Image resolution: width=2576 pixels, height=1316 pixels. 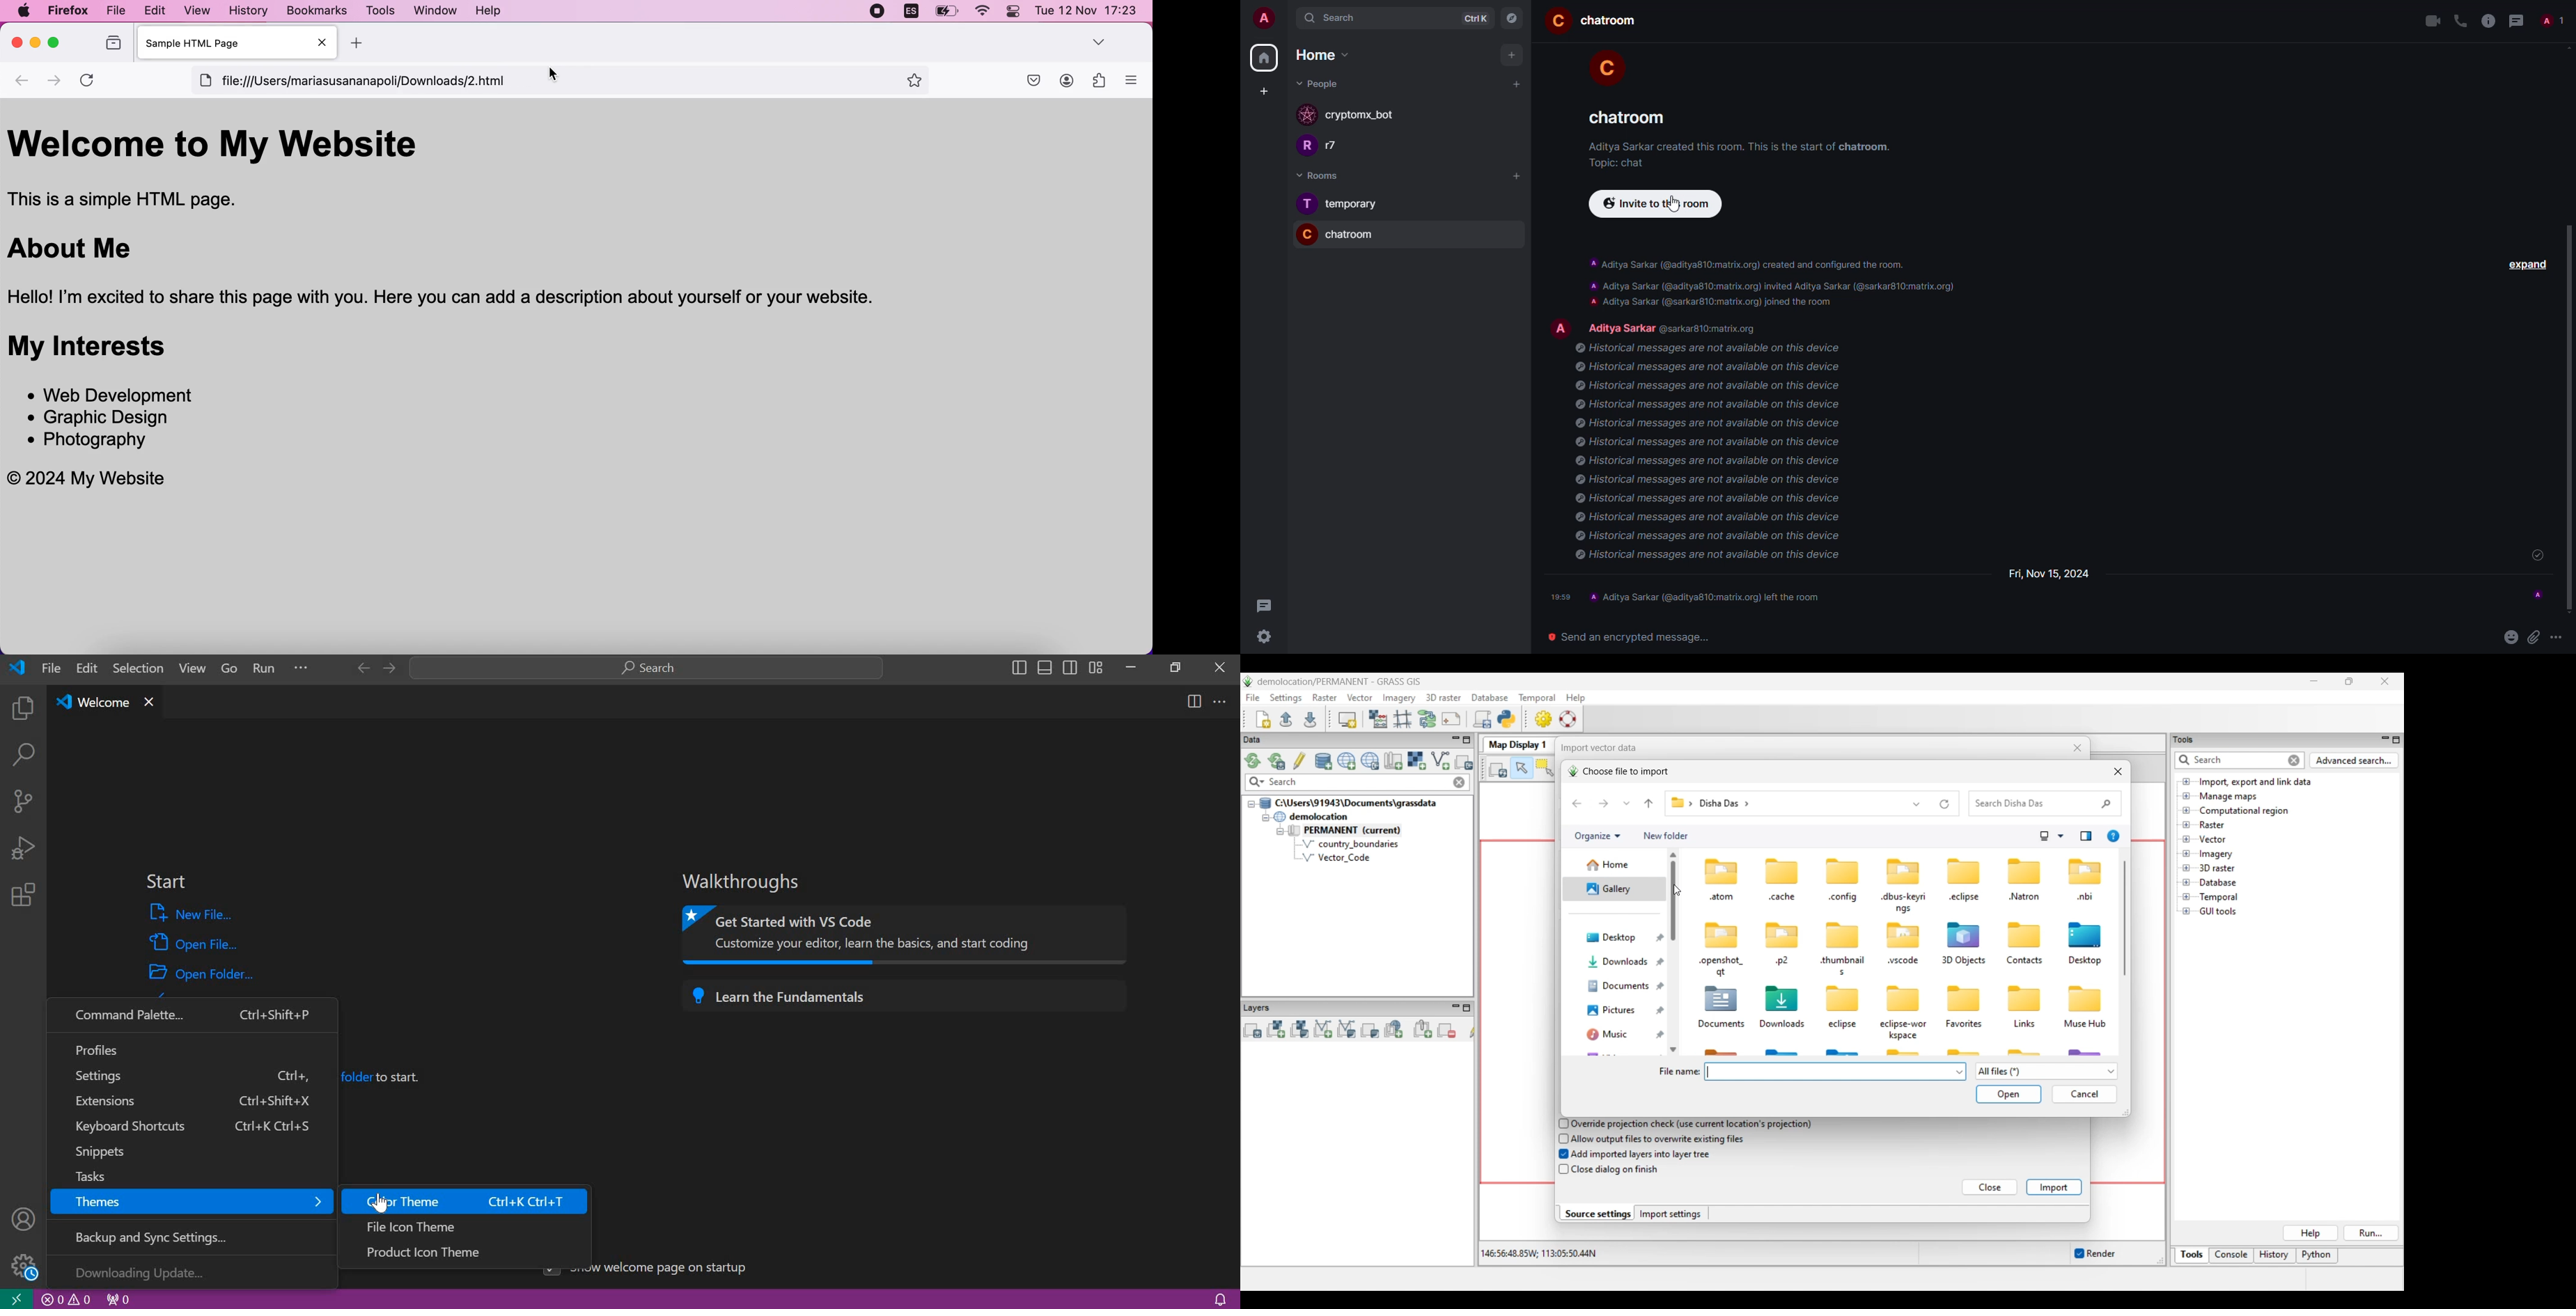 What do you see at coordinates (318, 11) in the screenshot?
I see `bookmarks` at bounding box center [318, 11].